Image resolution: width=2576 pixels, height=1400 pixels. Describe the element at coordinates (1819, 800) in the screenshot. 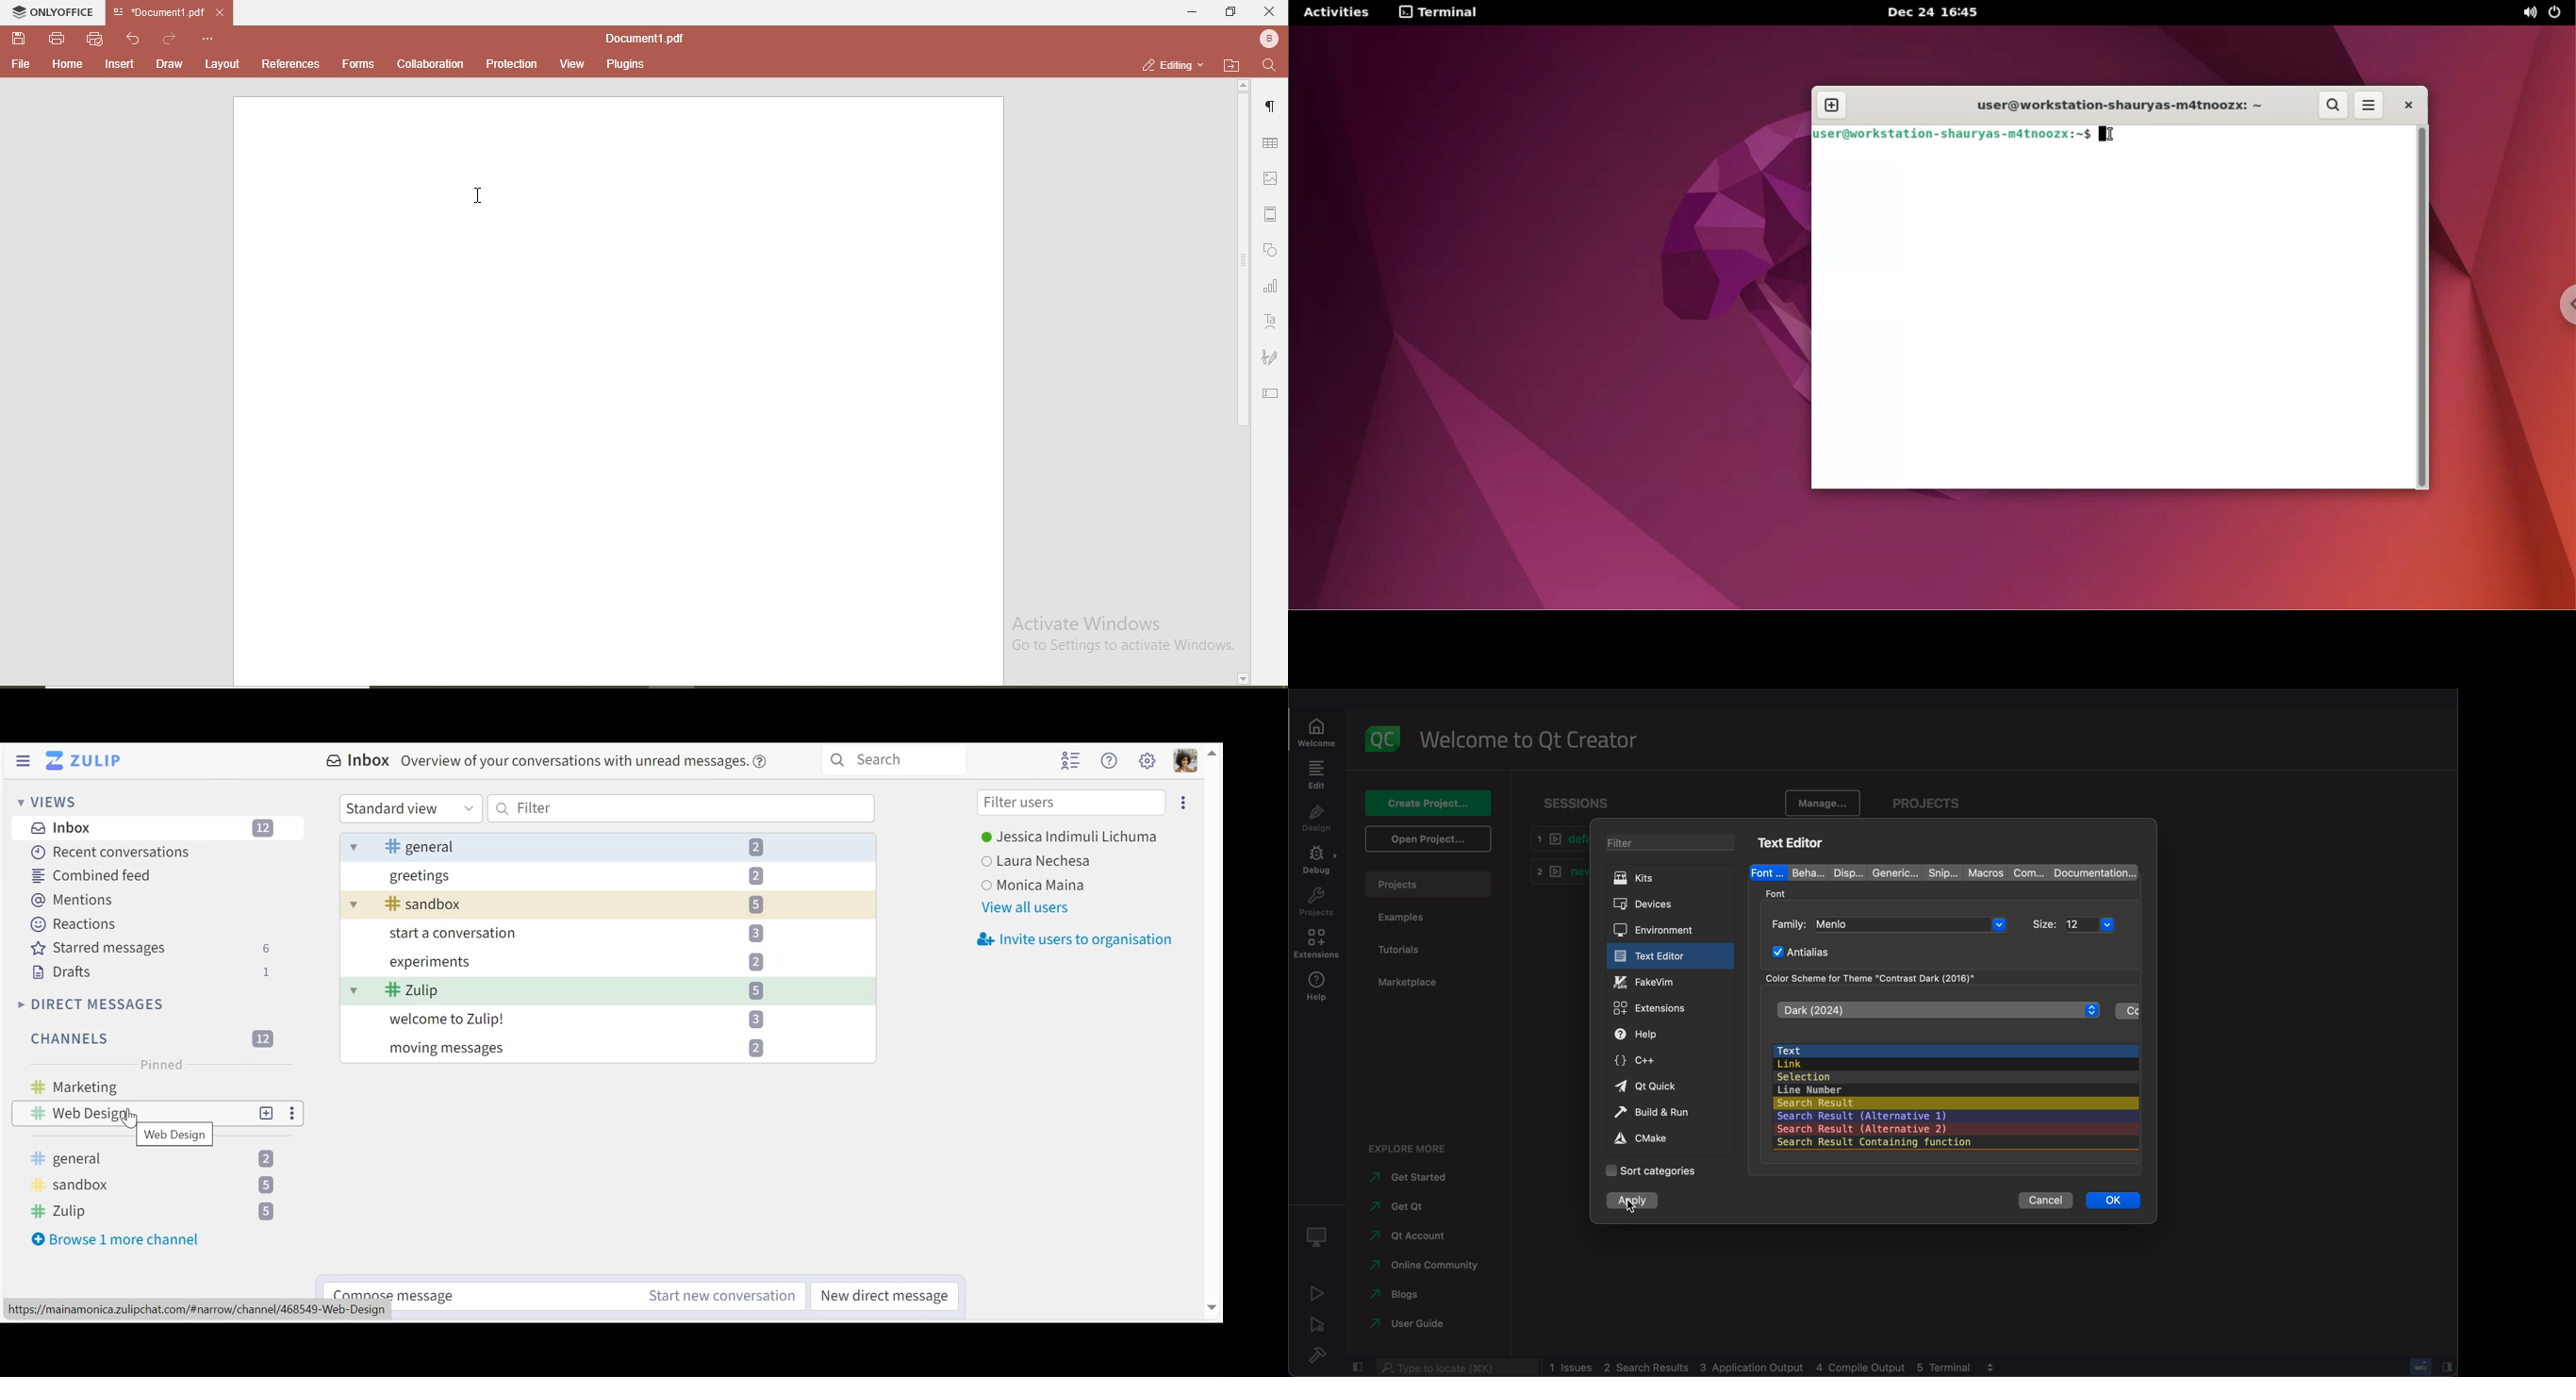

I see `manage` at that location.